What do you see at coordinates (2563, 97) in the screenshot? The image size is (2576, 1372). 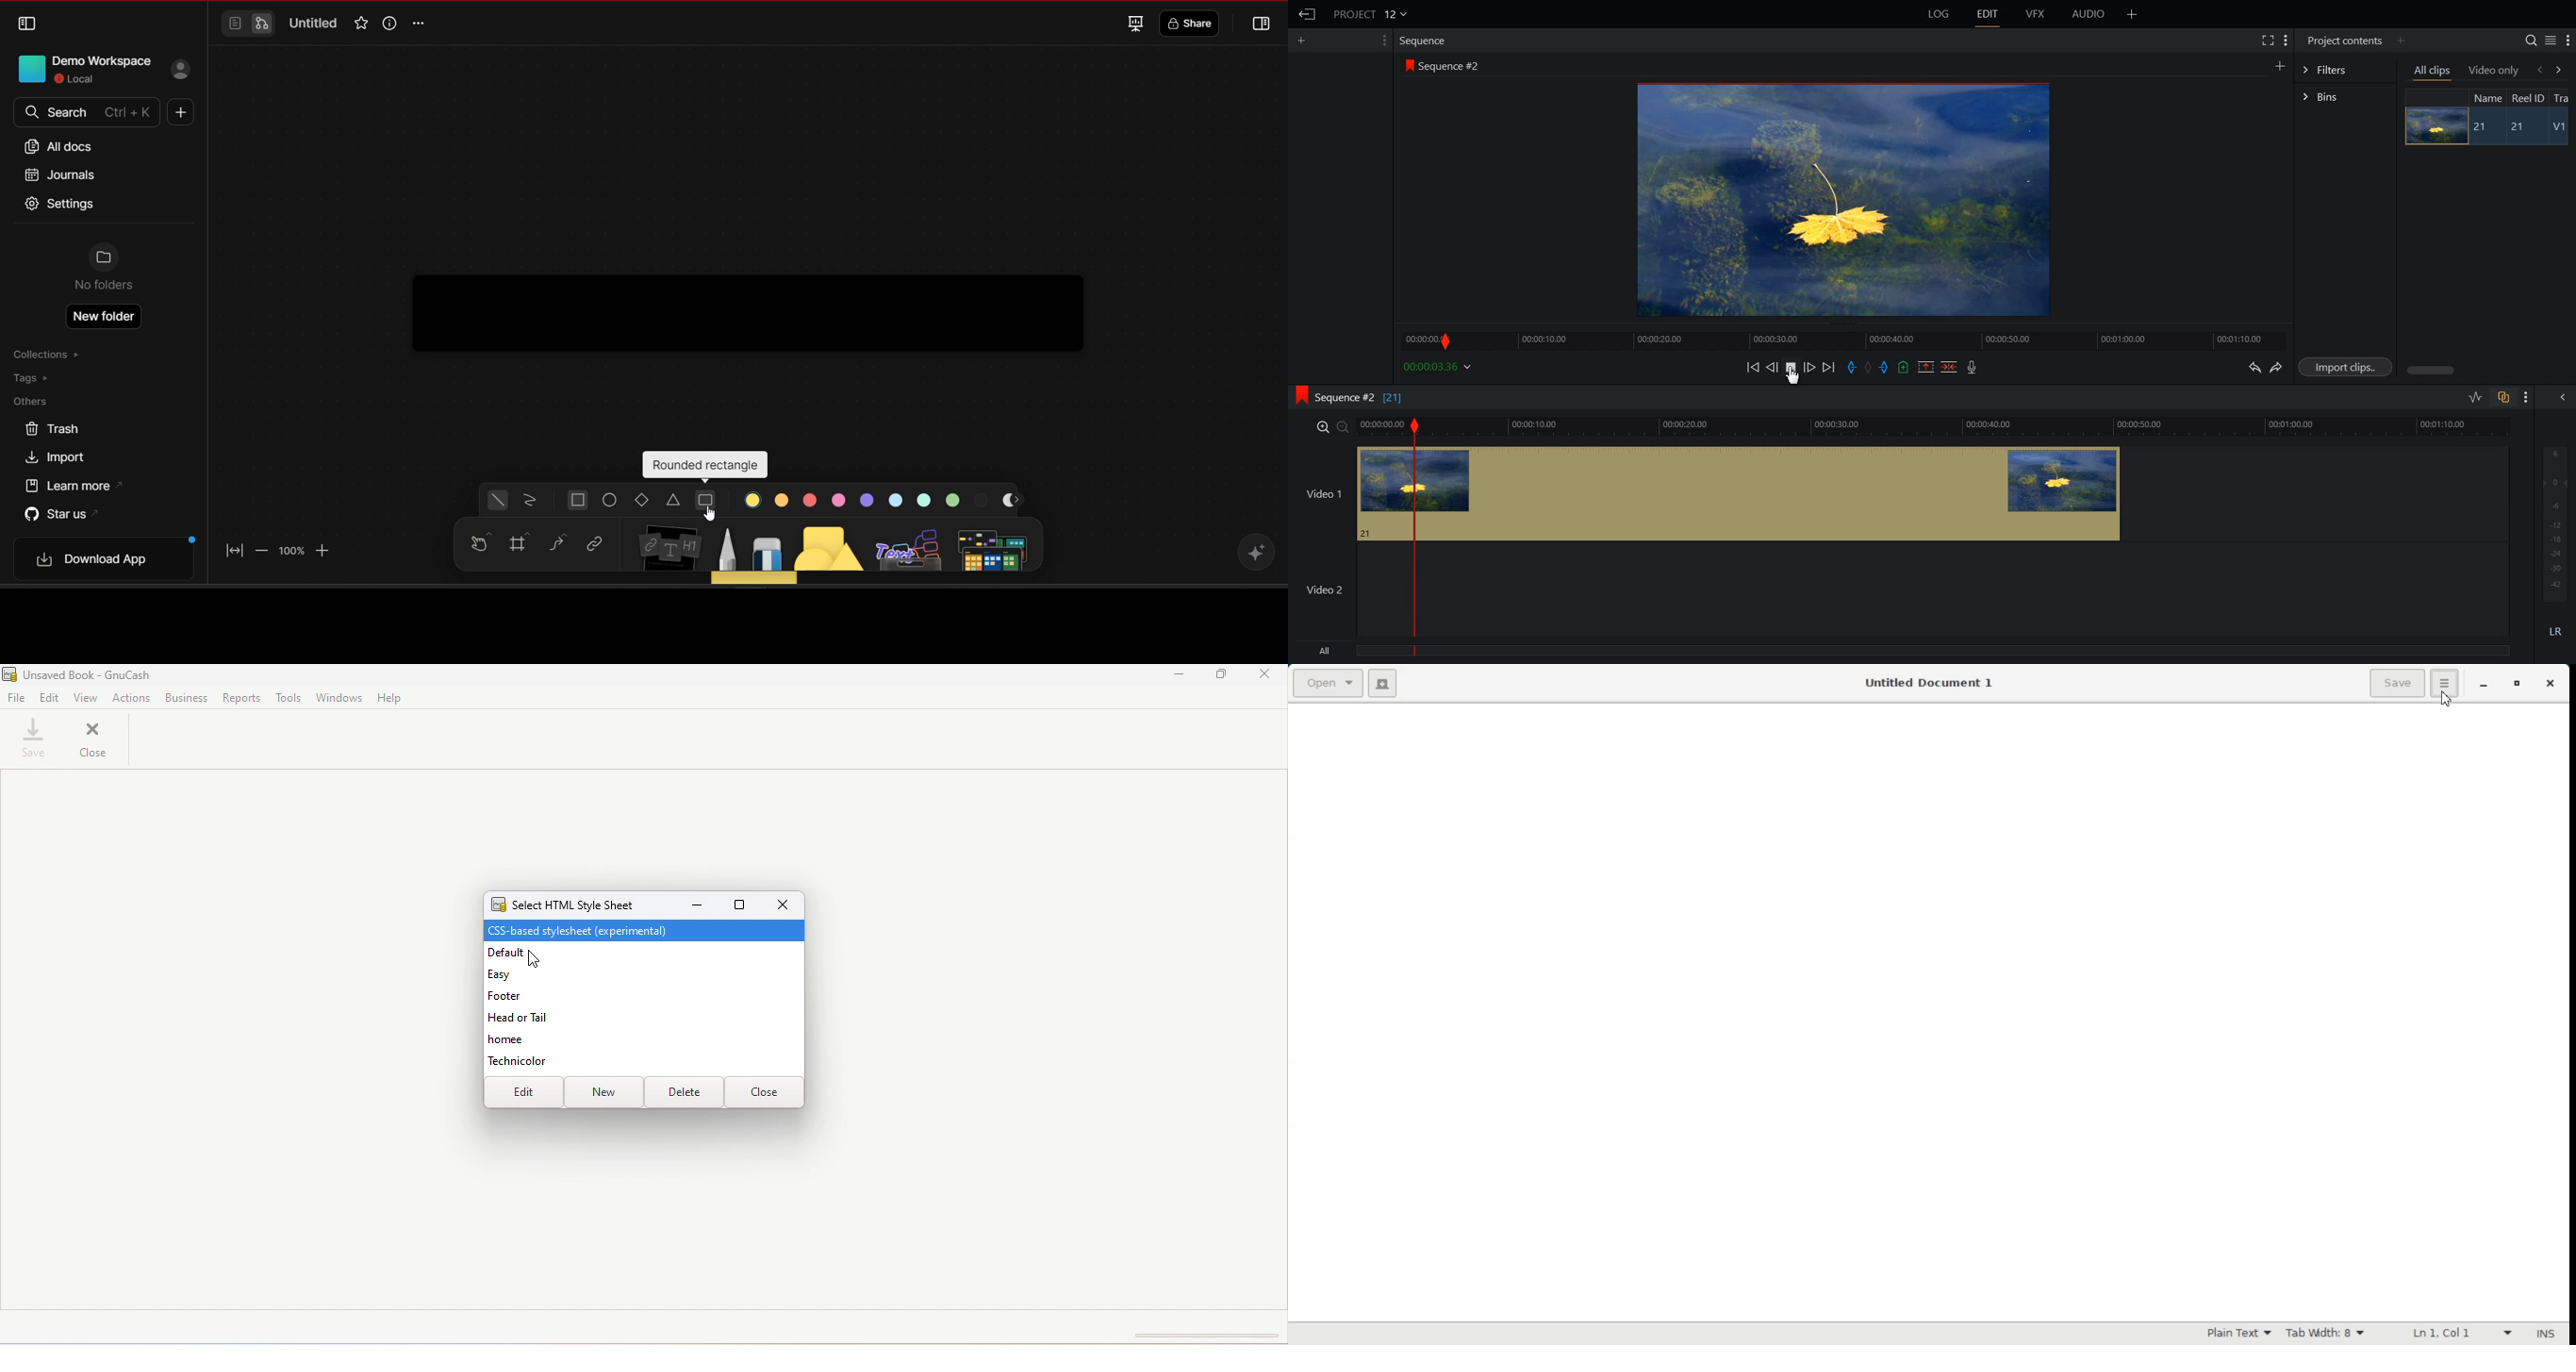 I see `Tra` at bounding box center [2563, 97].